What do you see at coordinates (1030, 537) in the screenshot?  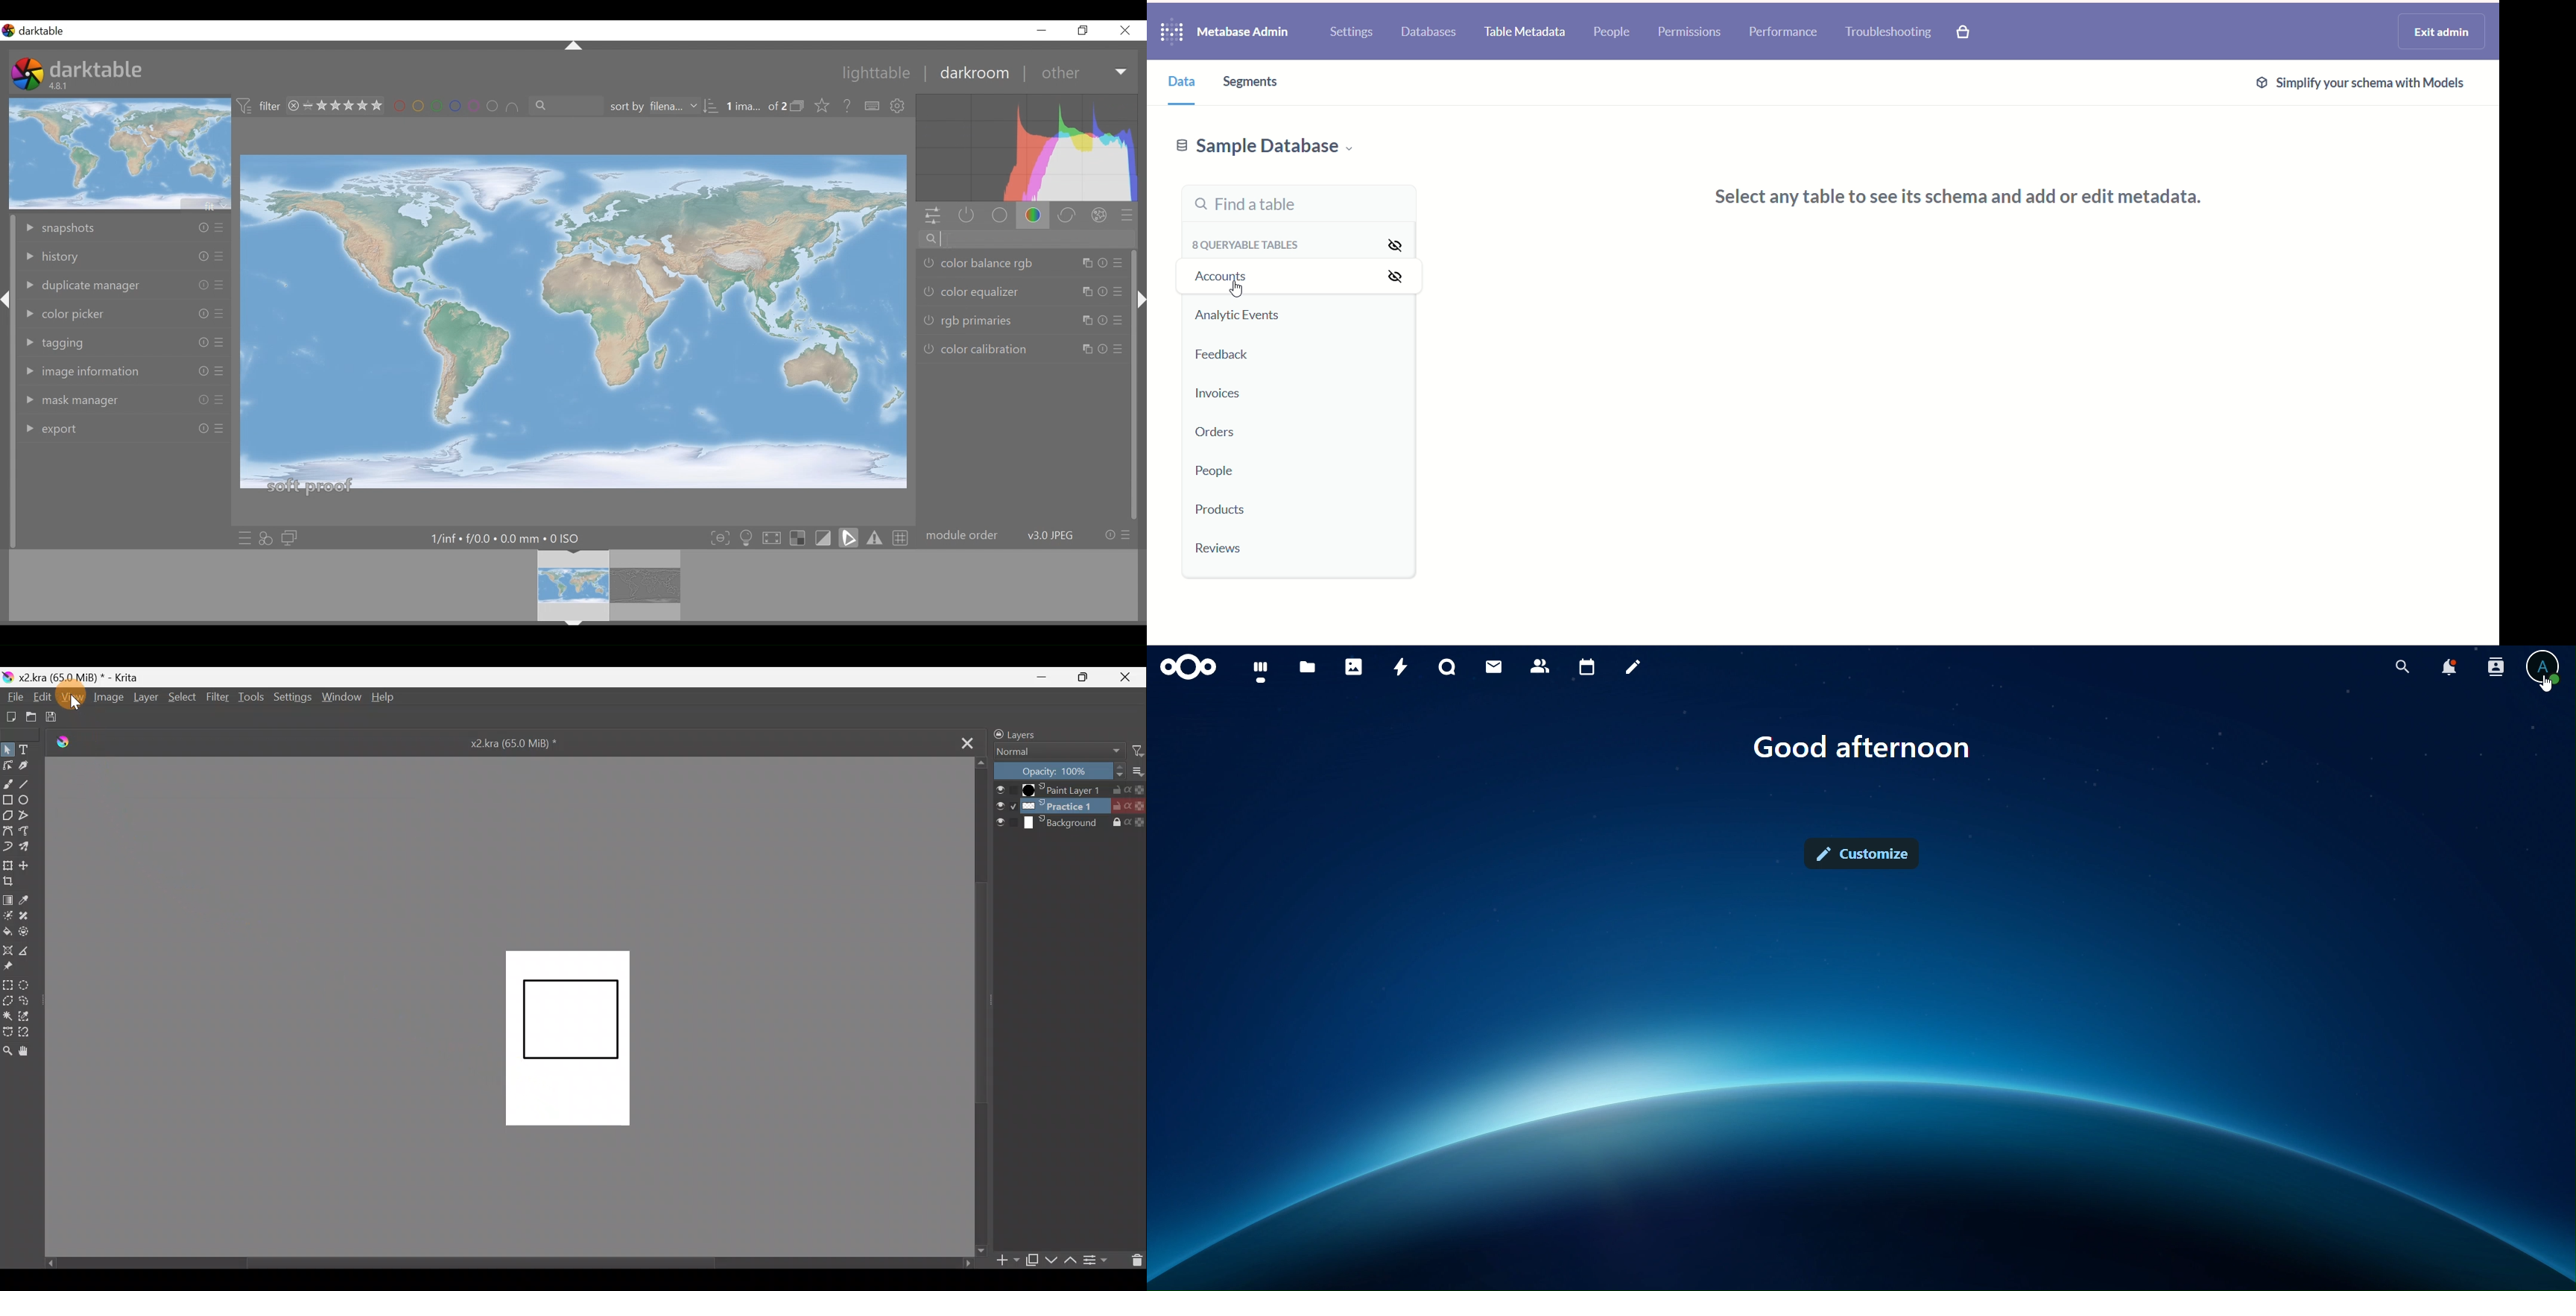 I see `module order` at bounding box center [1030, 537].